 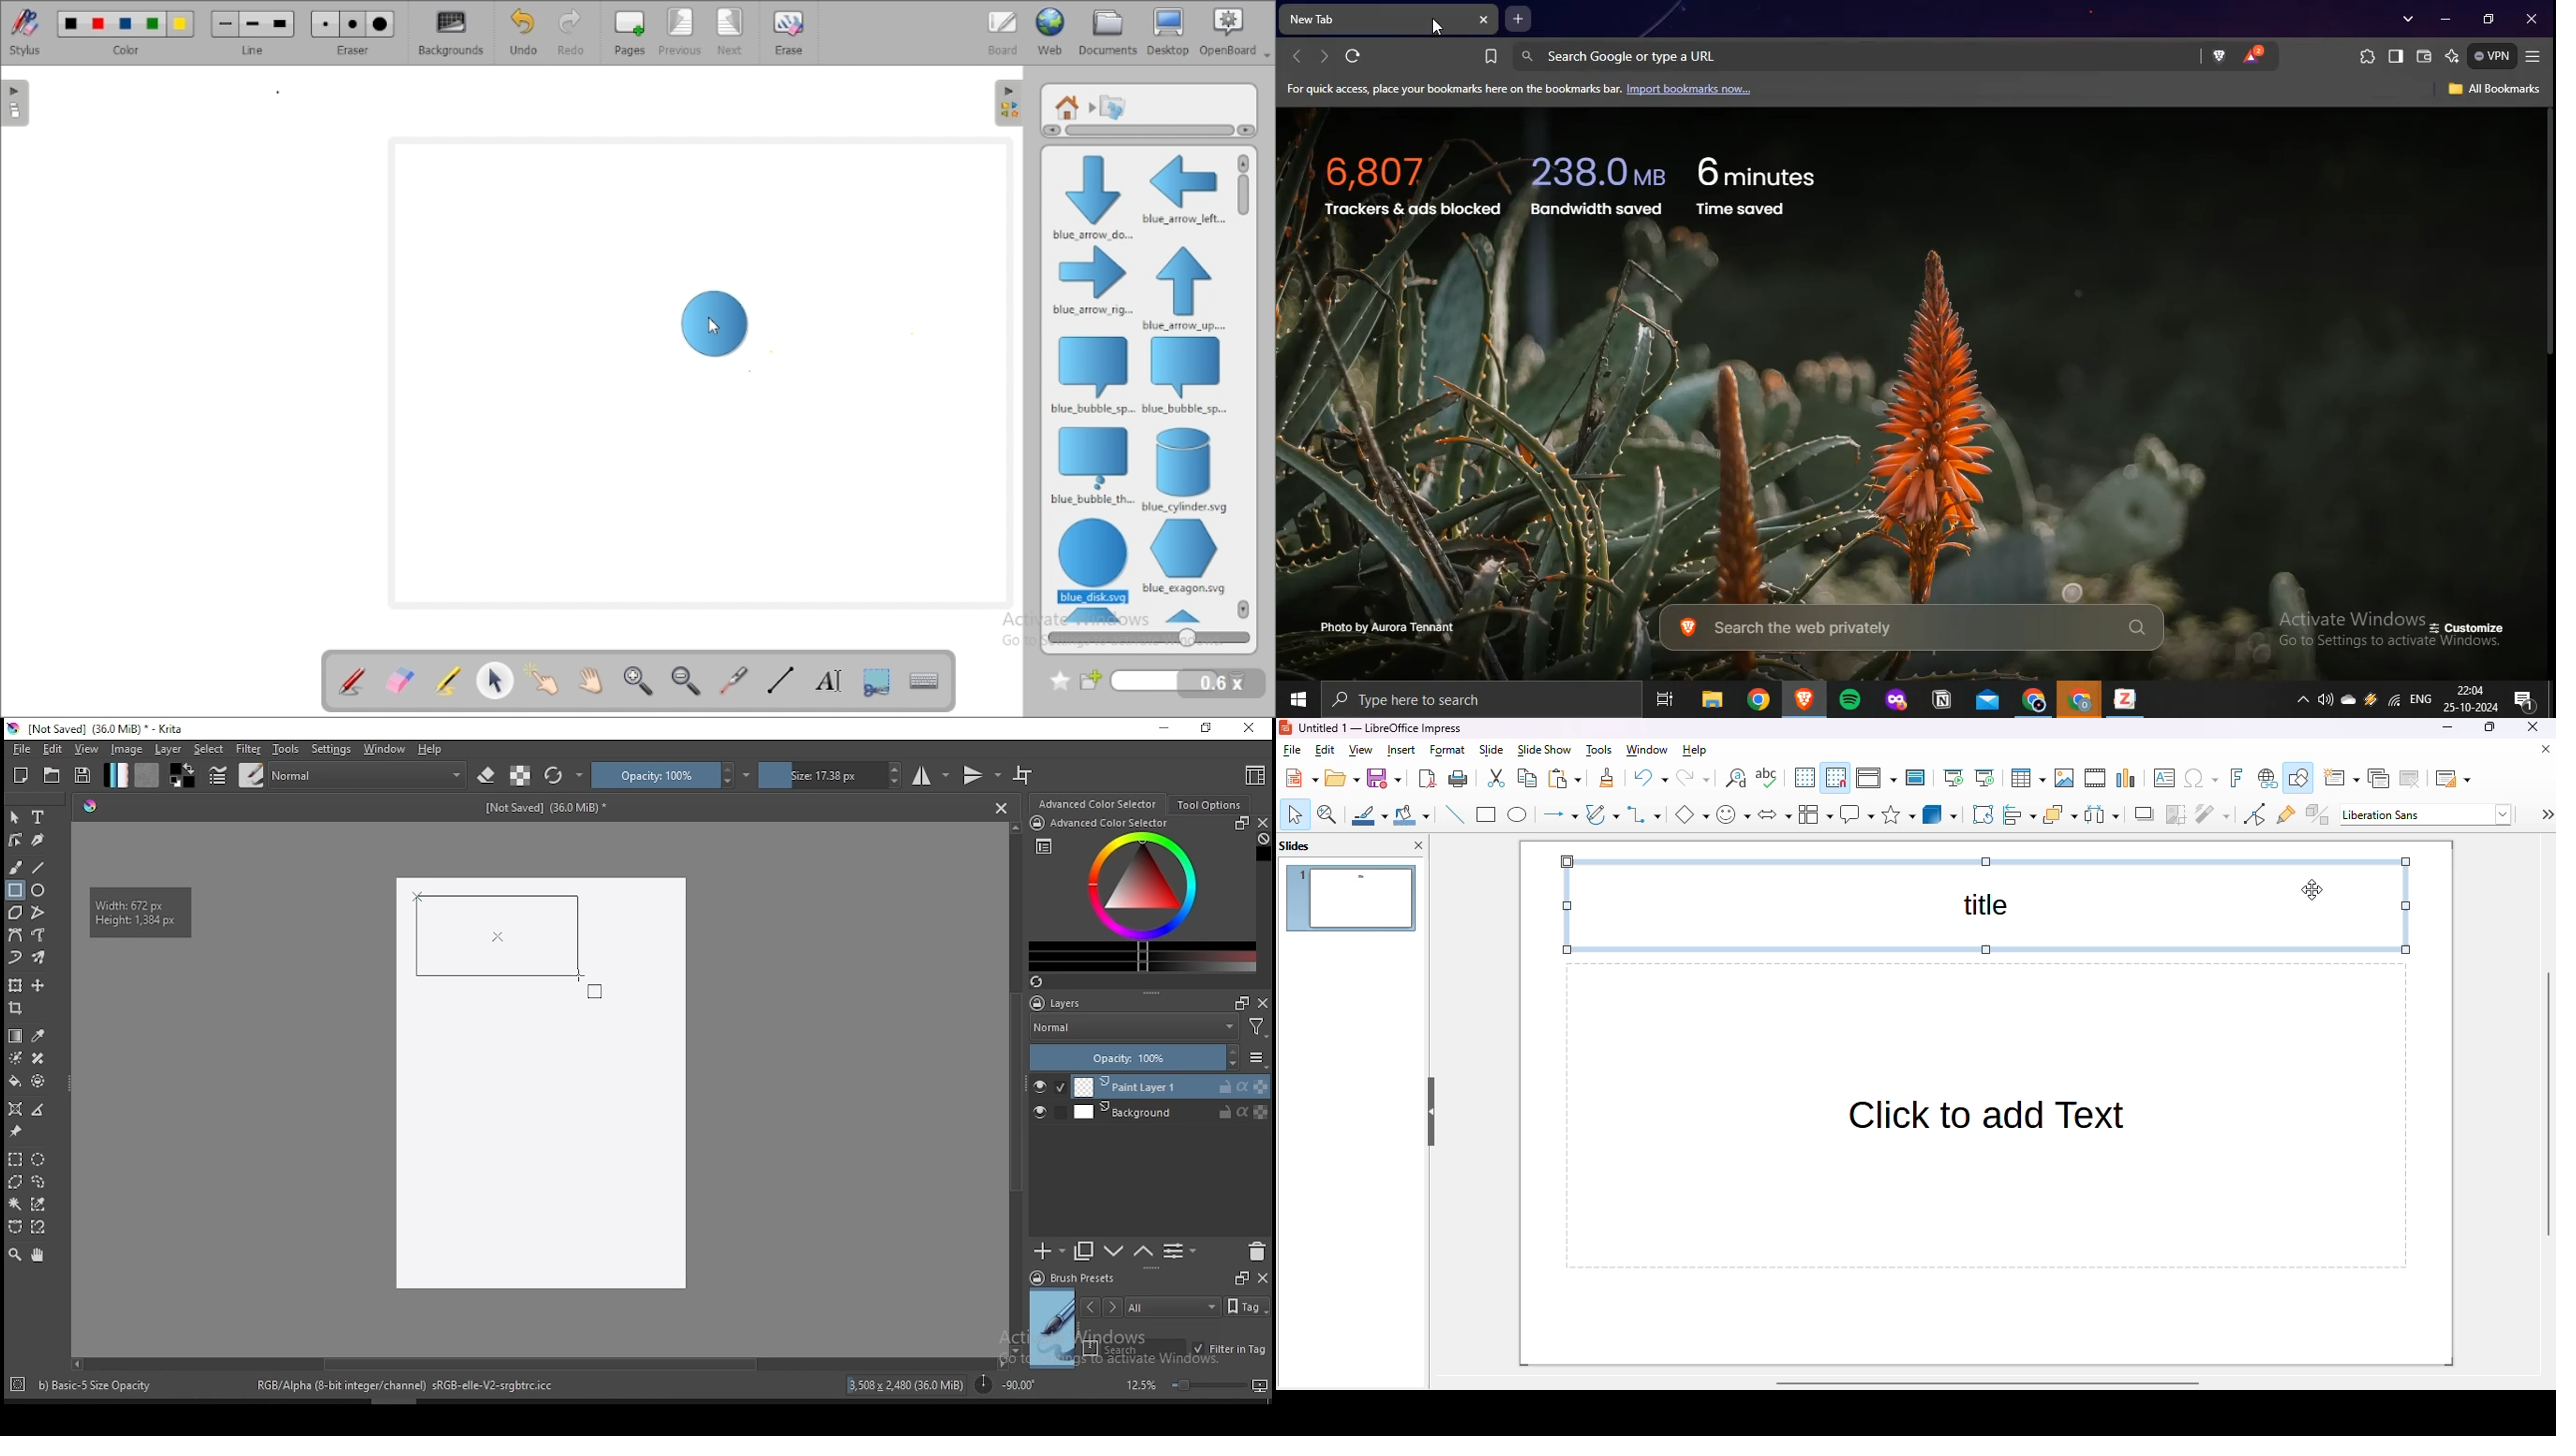 What do you see at coordinates (216, 775) in the screenshot?
I see `brush settings` at bounding box center [216, 775].